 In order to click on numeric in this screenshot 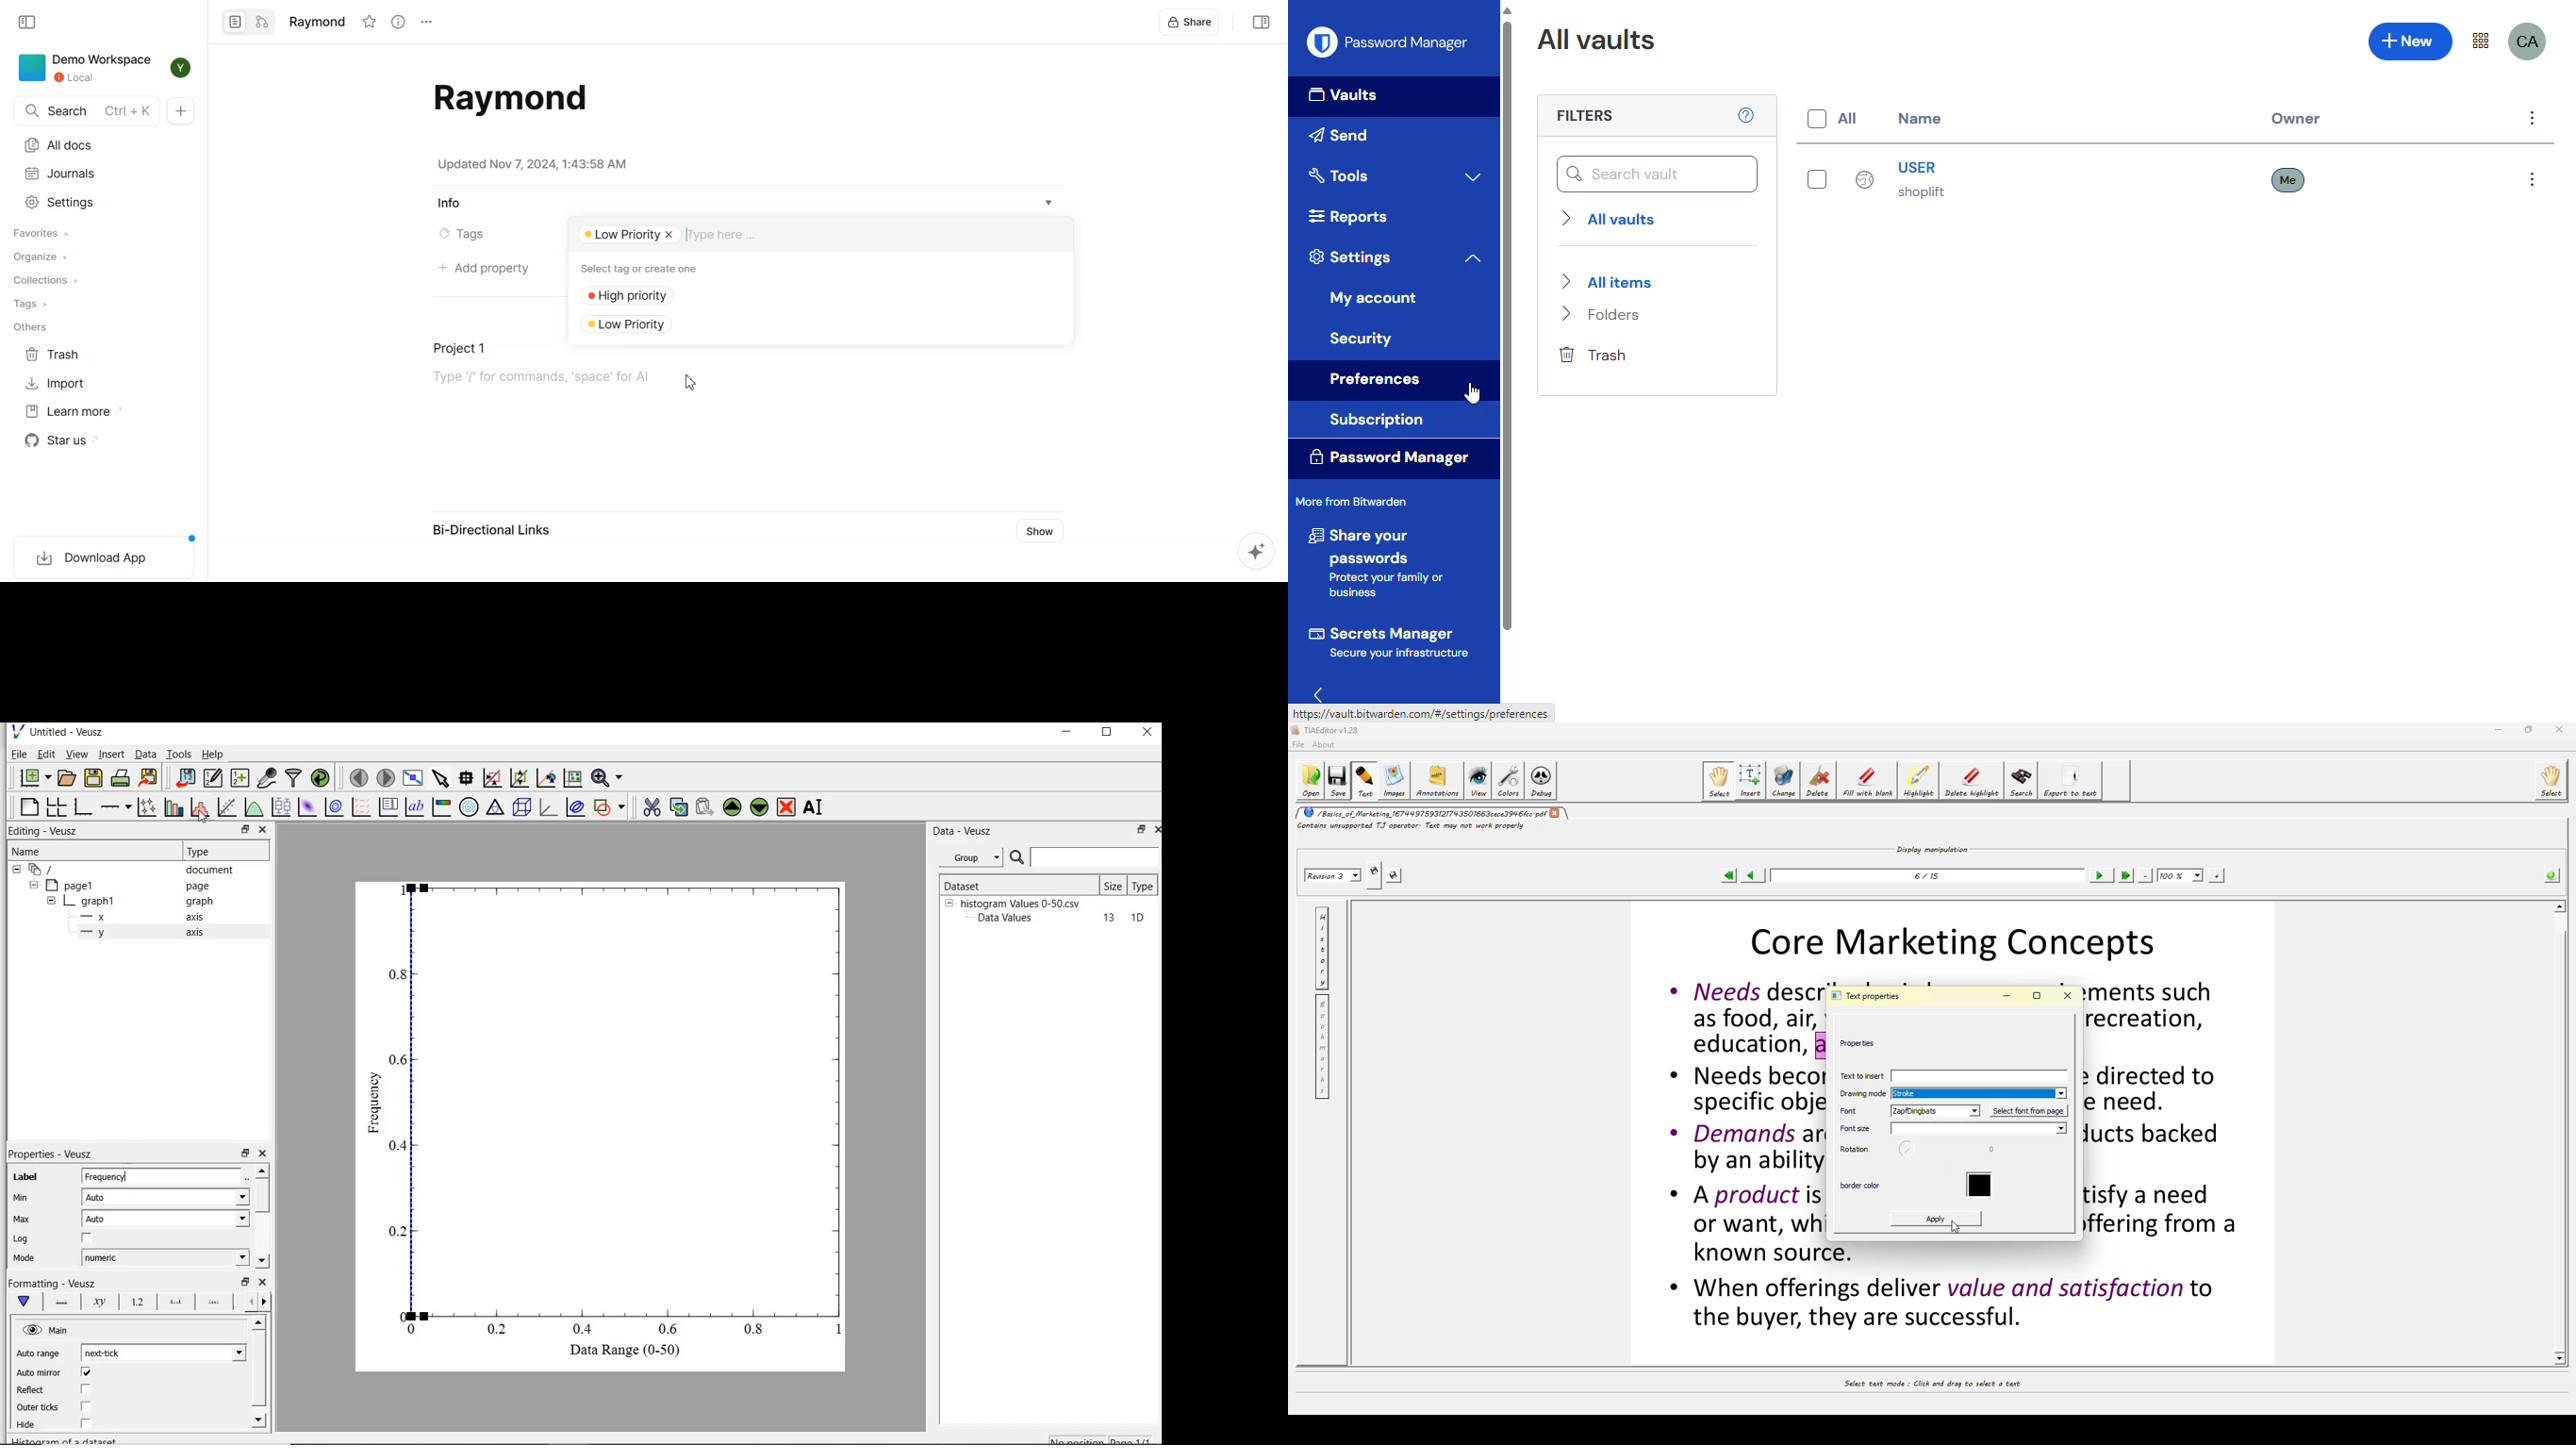, I will do `click(164, 1257)`.